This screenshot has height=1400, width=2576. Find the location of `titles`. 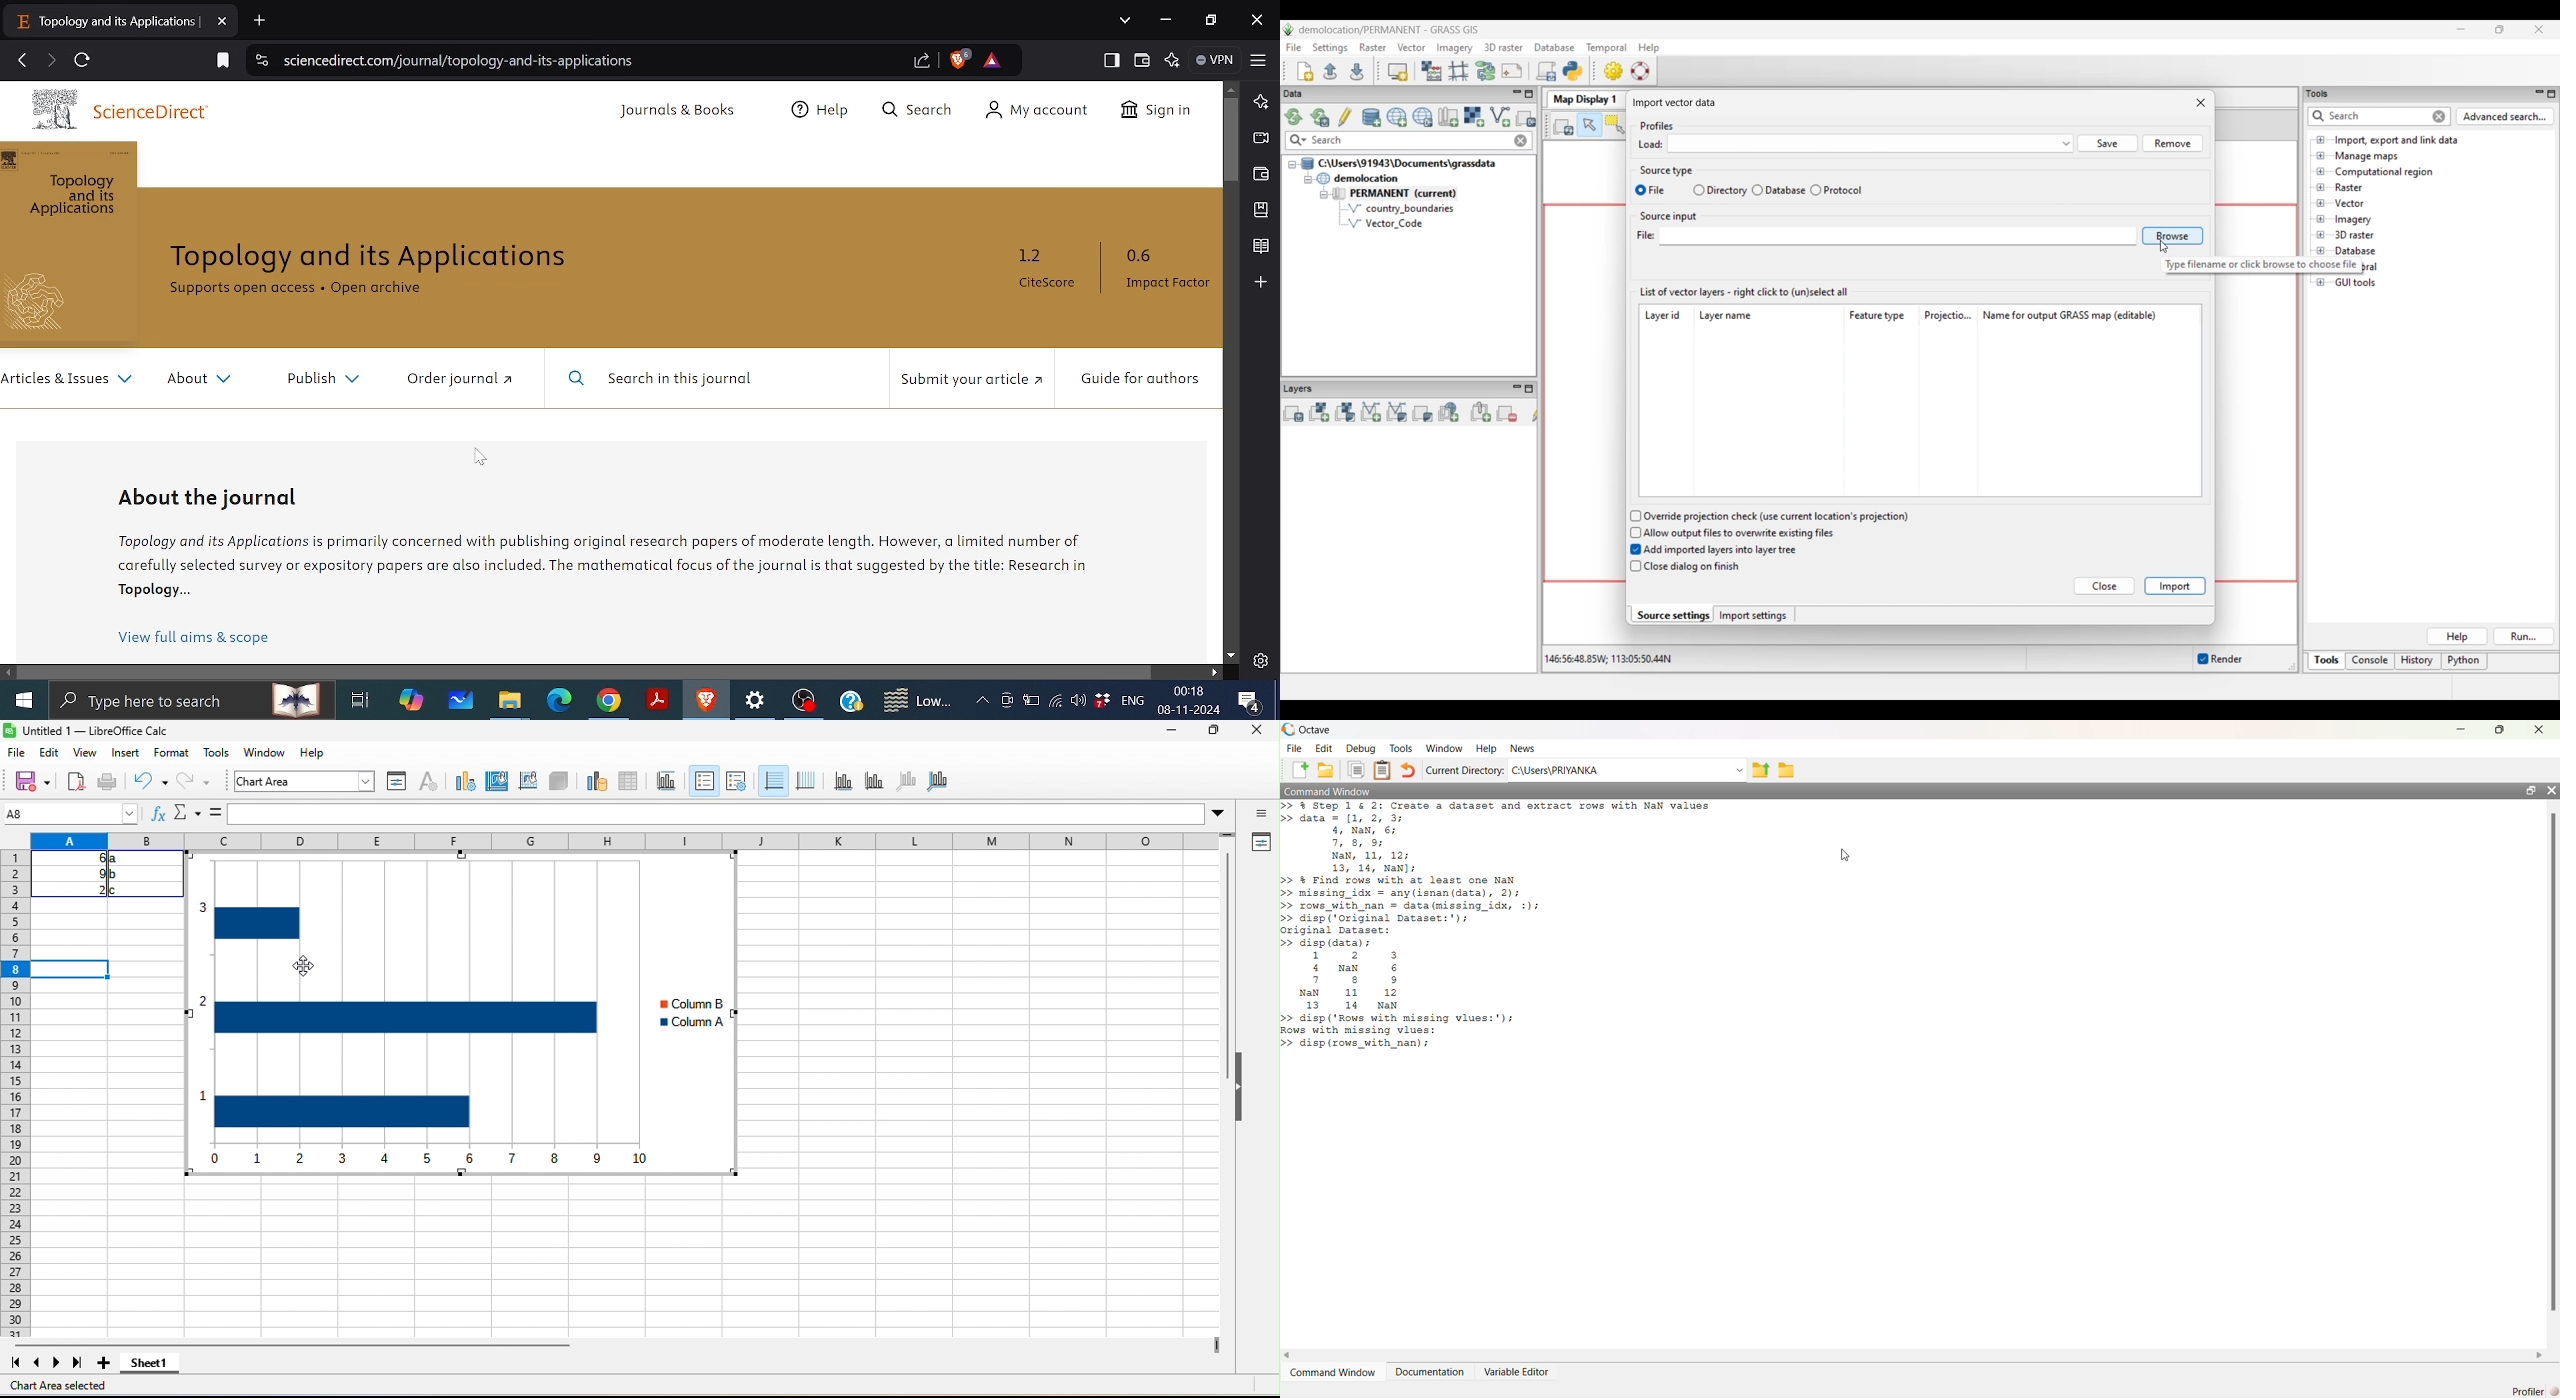

titles is located at coordinates (666, 783).